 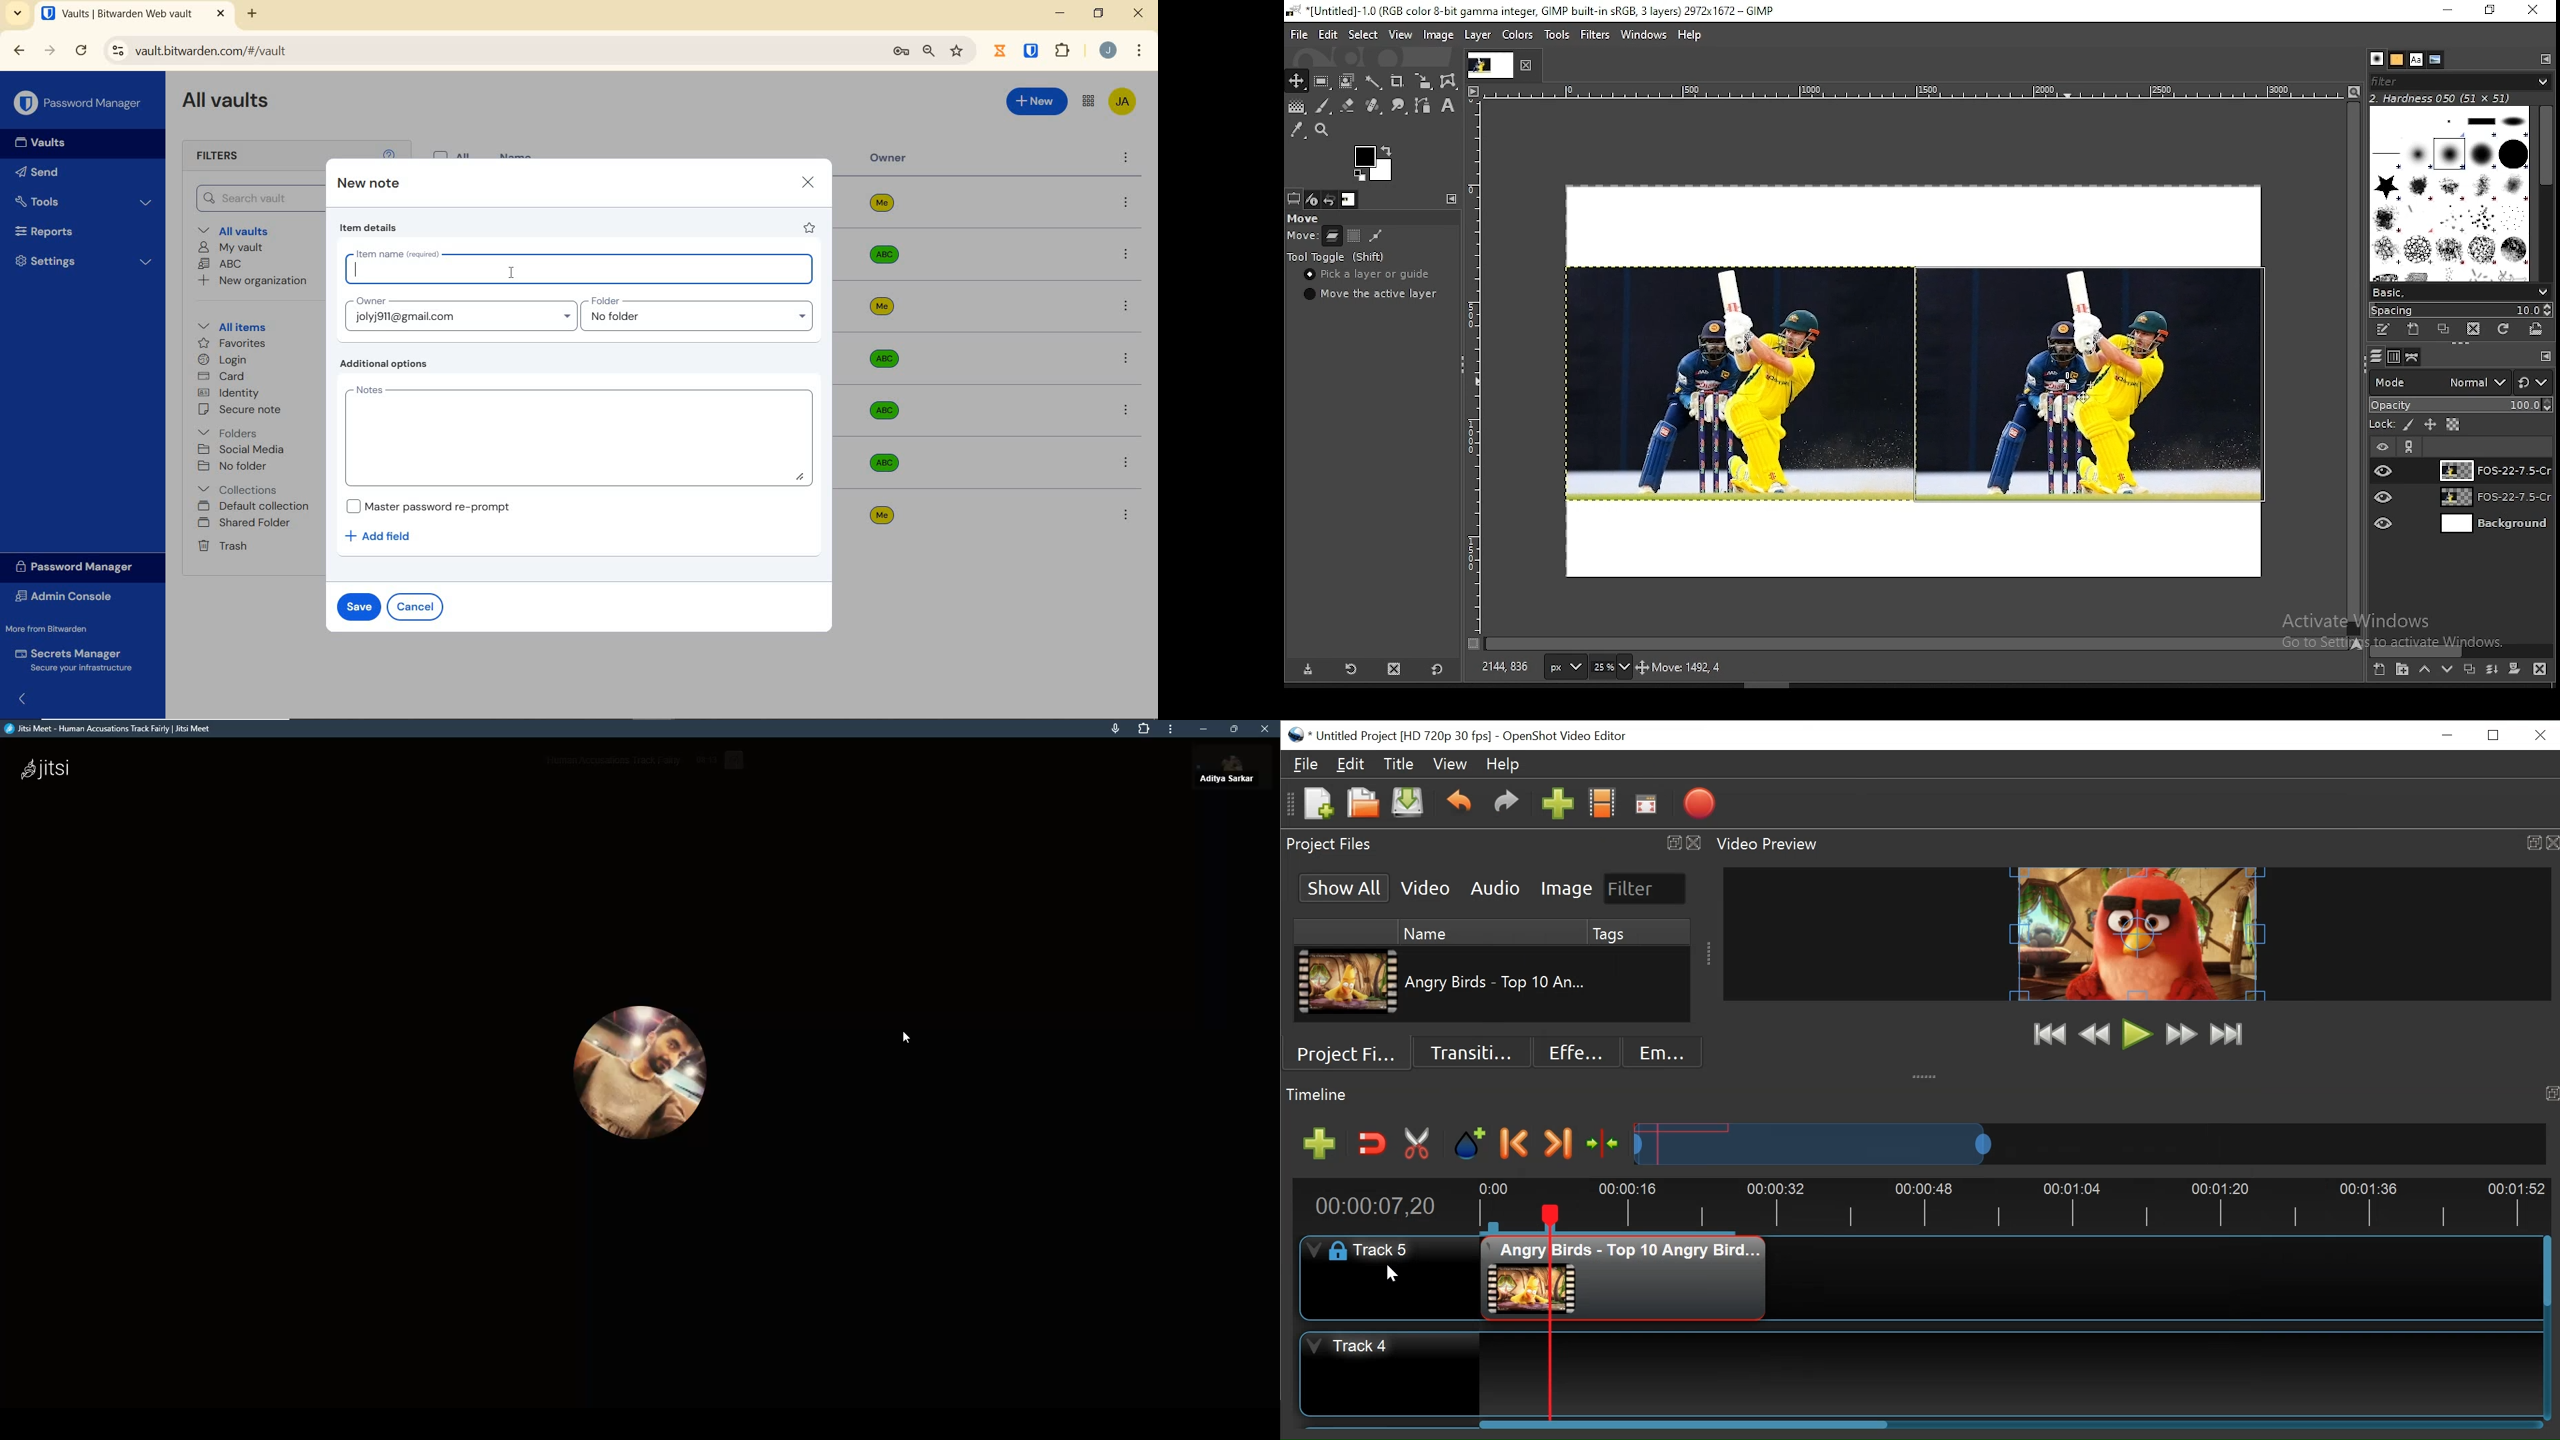 I want to click on Vaults, so click(x=47, y=144).